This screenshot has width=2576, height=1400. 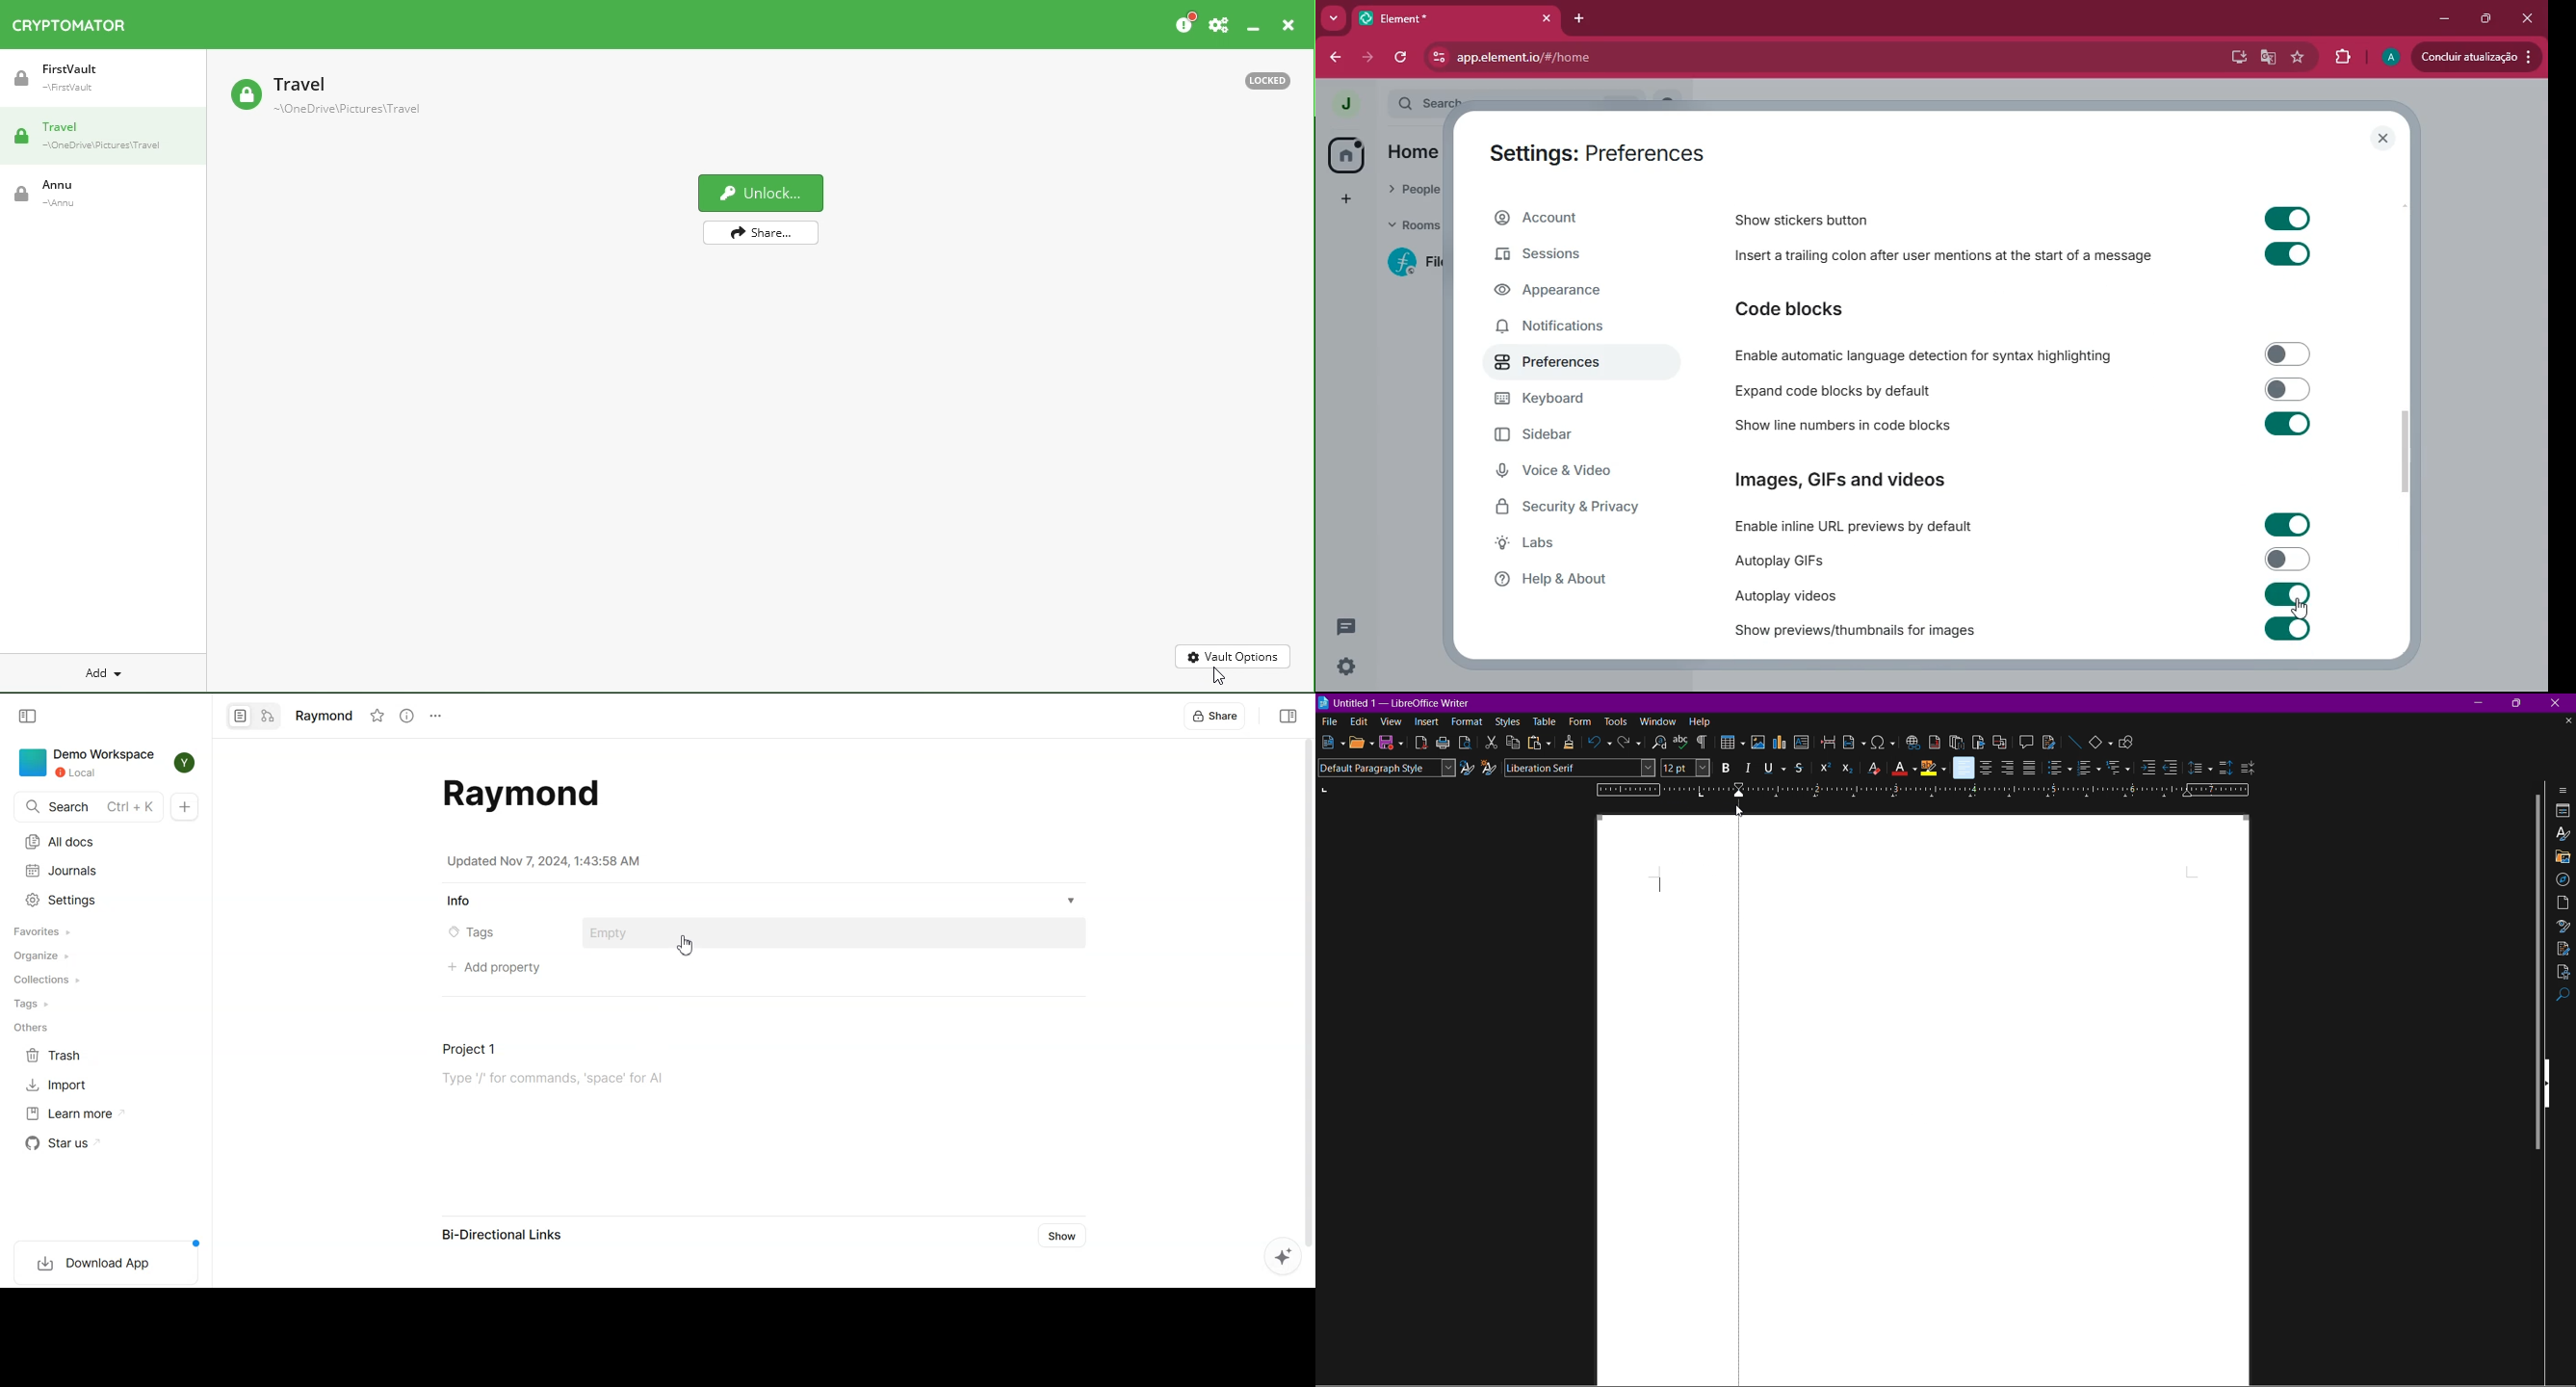 I want to click on Document template, so click(x=517, y=794).